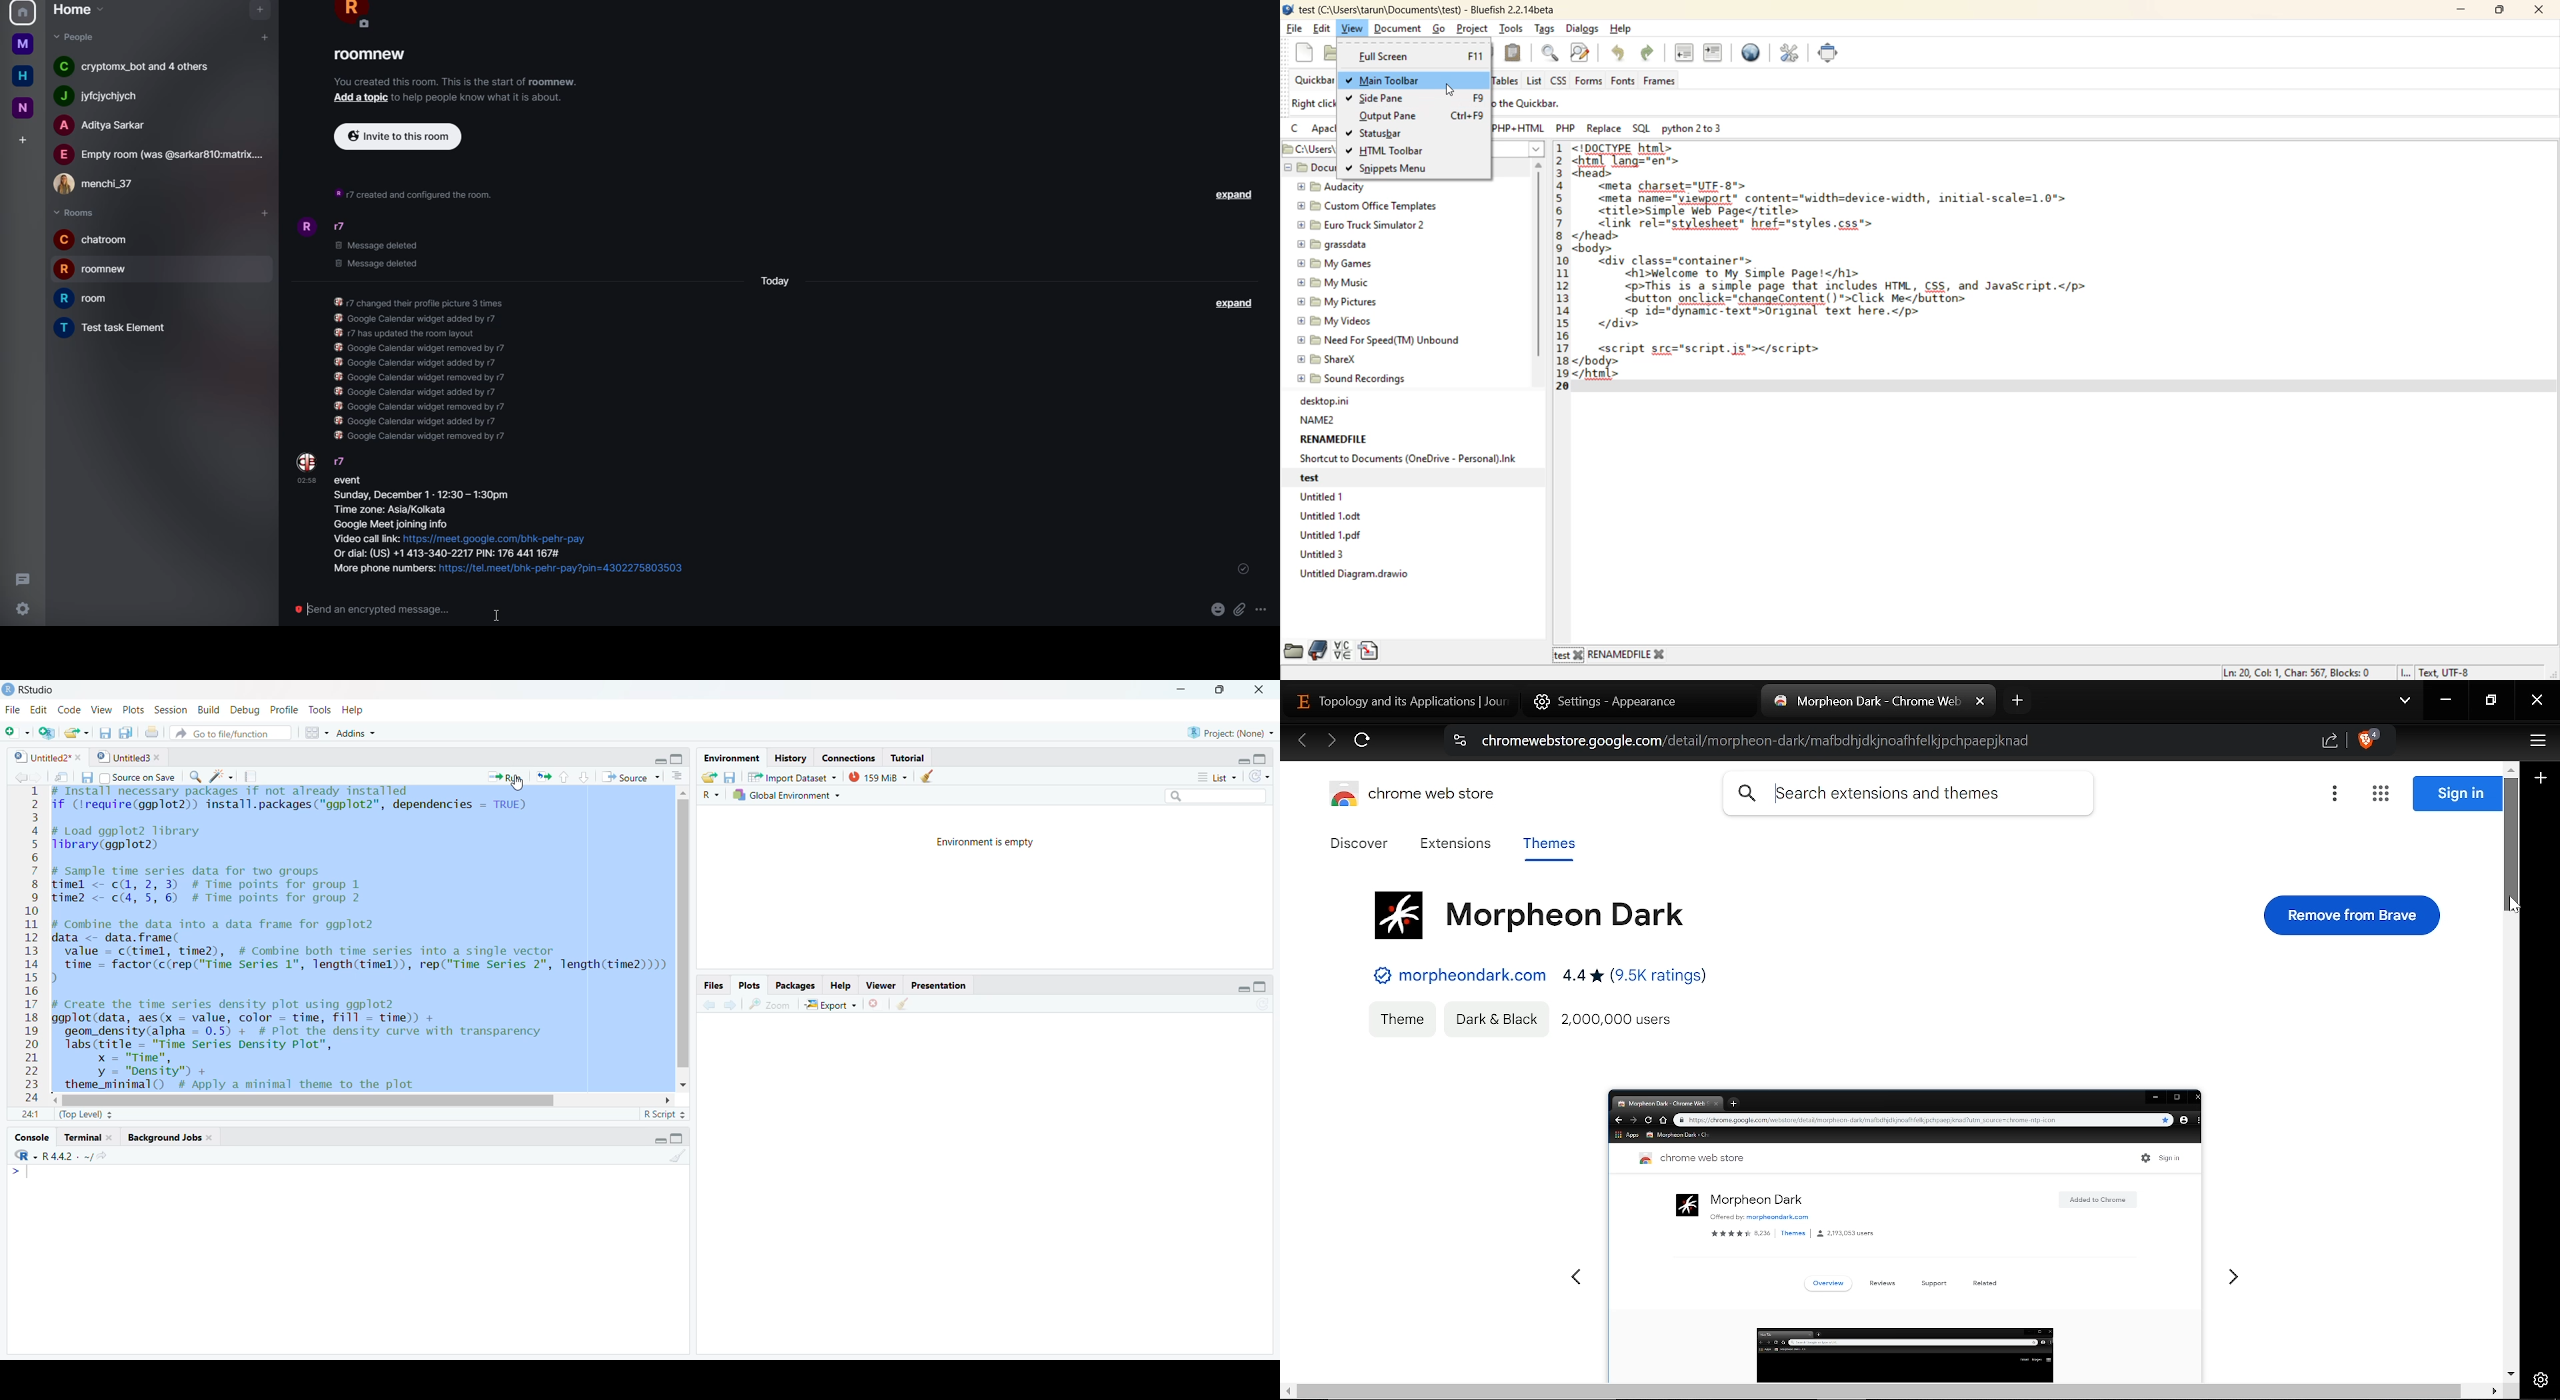 Image resolution: width=2576 pixels, height=1400 pixels. What do you see at coordinates (305, 461) in the screenshot?
I see `profile` at bounding box center [305, 461].